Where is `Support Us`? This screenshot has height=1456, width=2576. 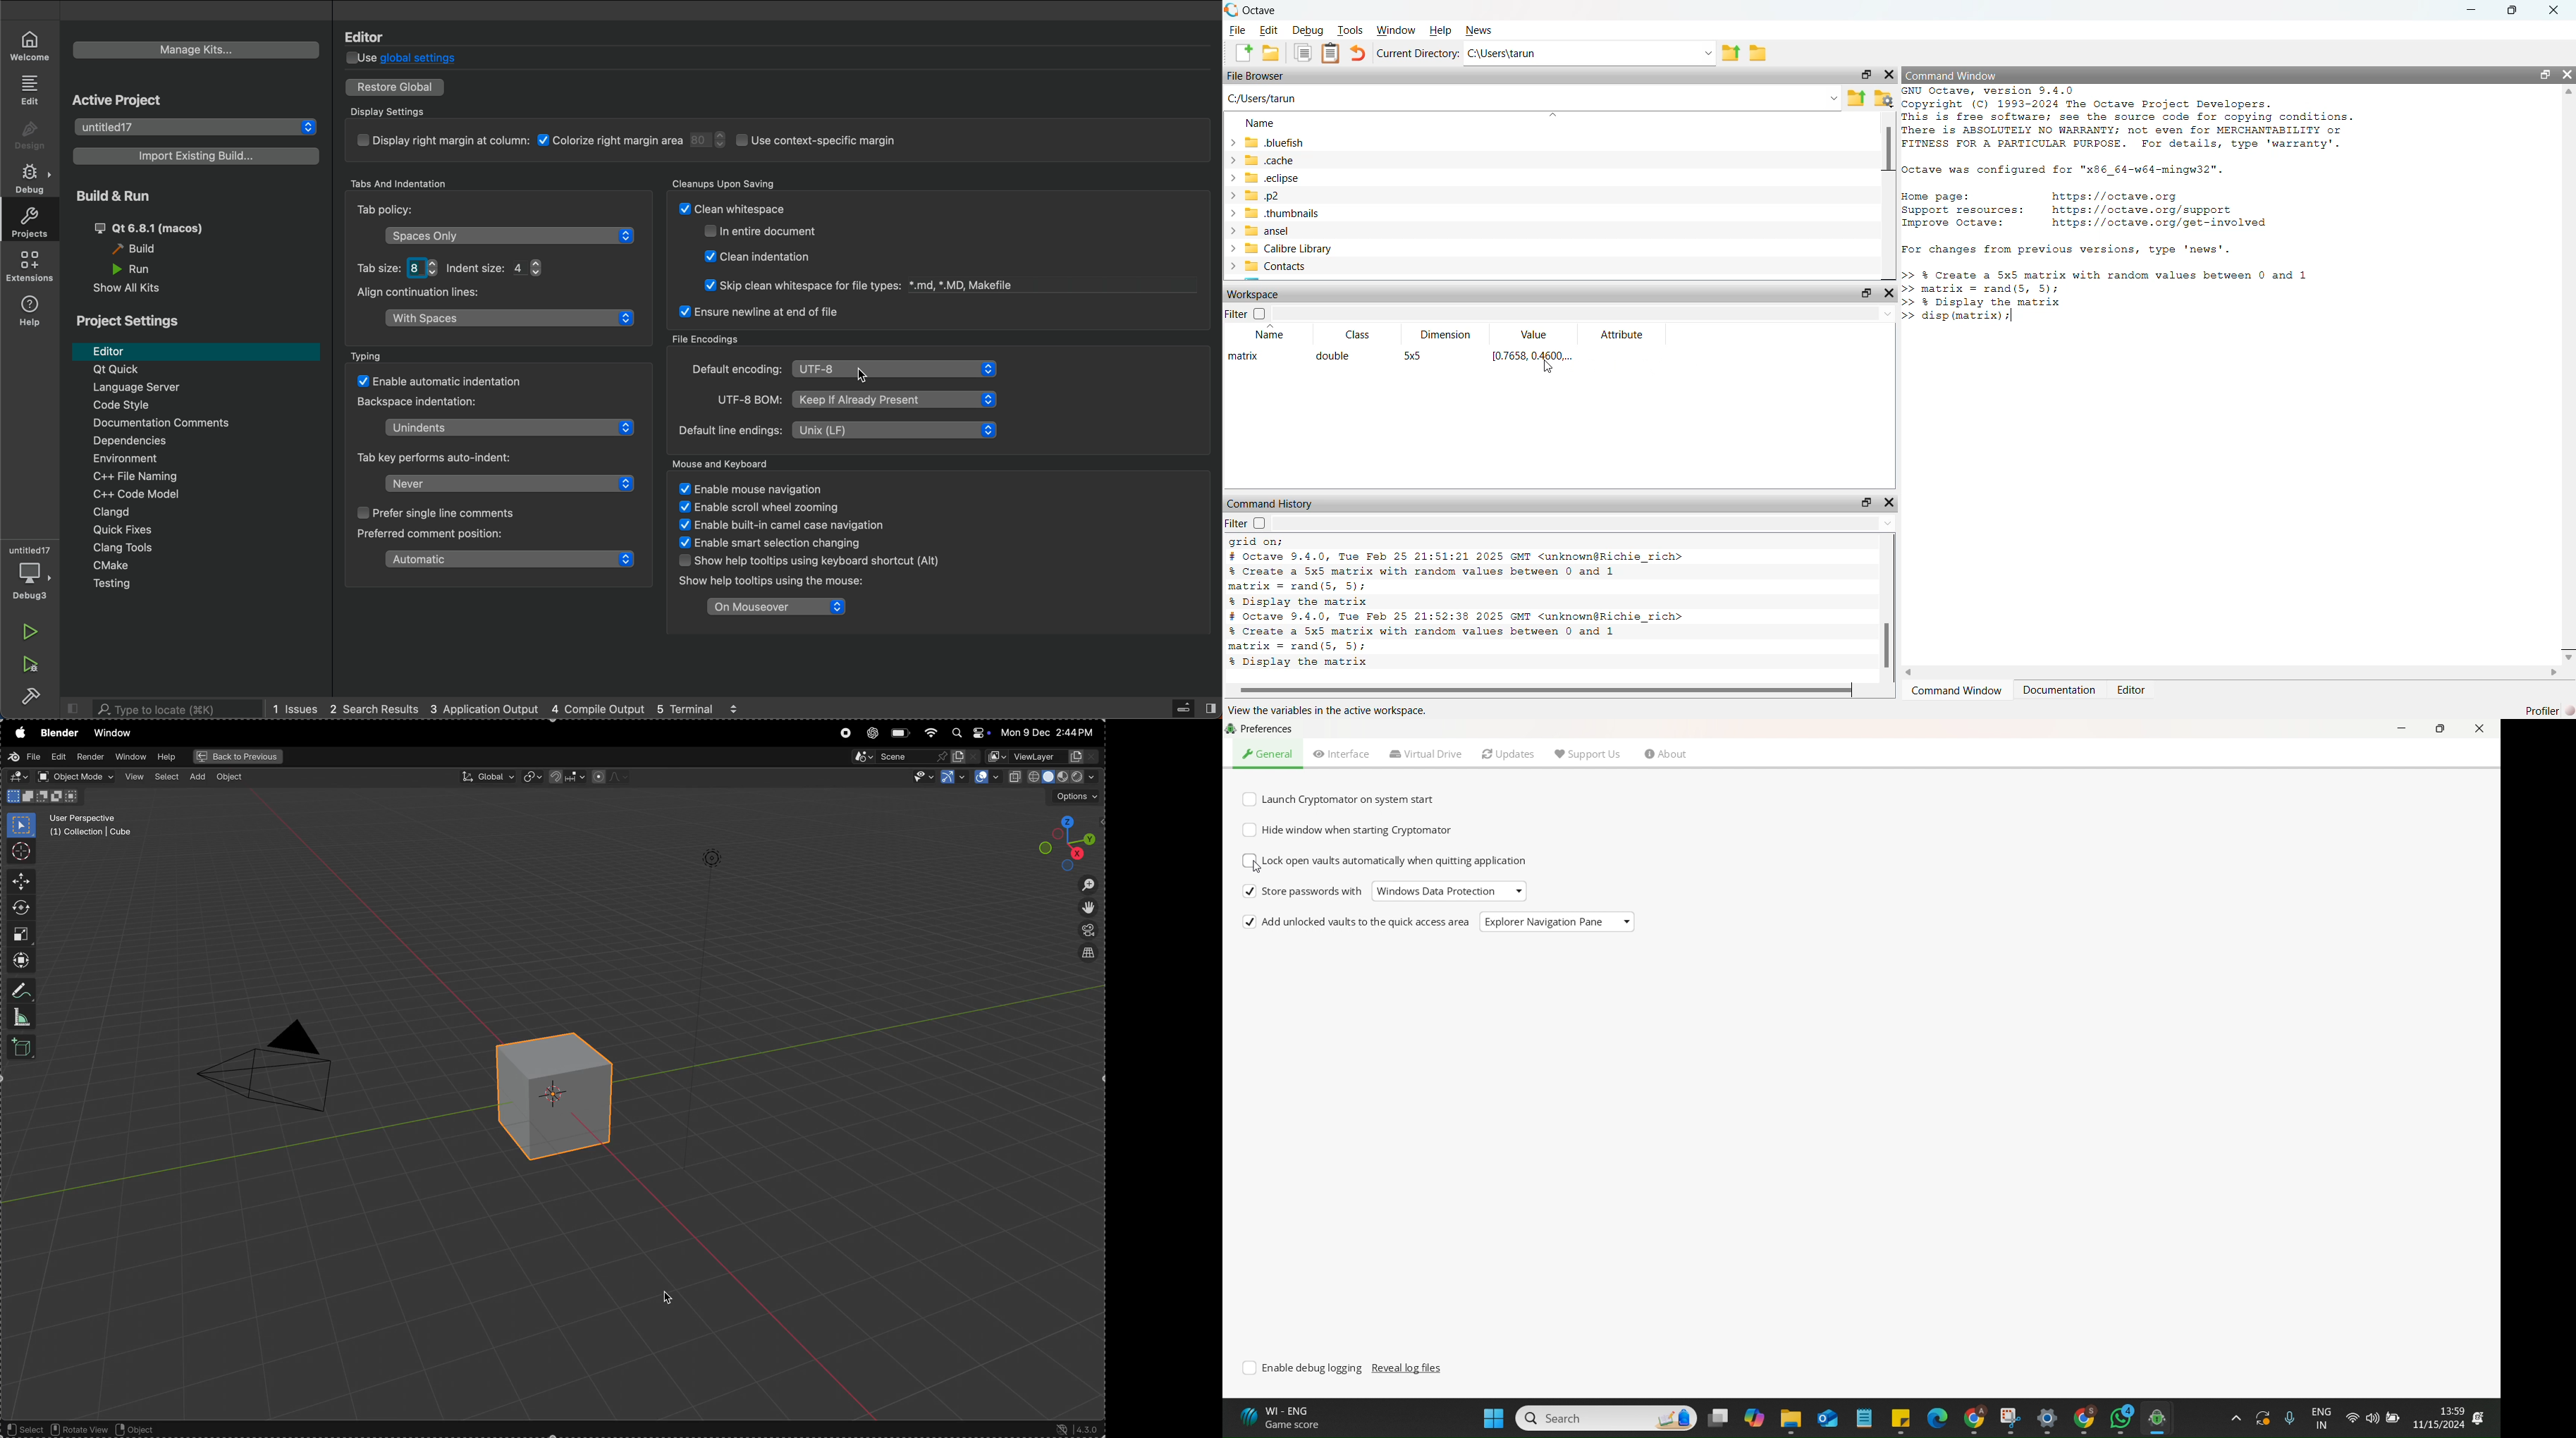
Support Us is located at coordinates (1587, 752).